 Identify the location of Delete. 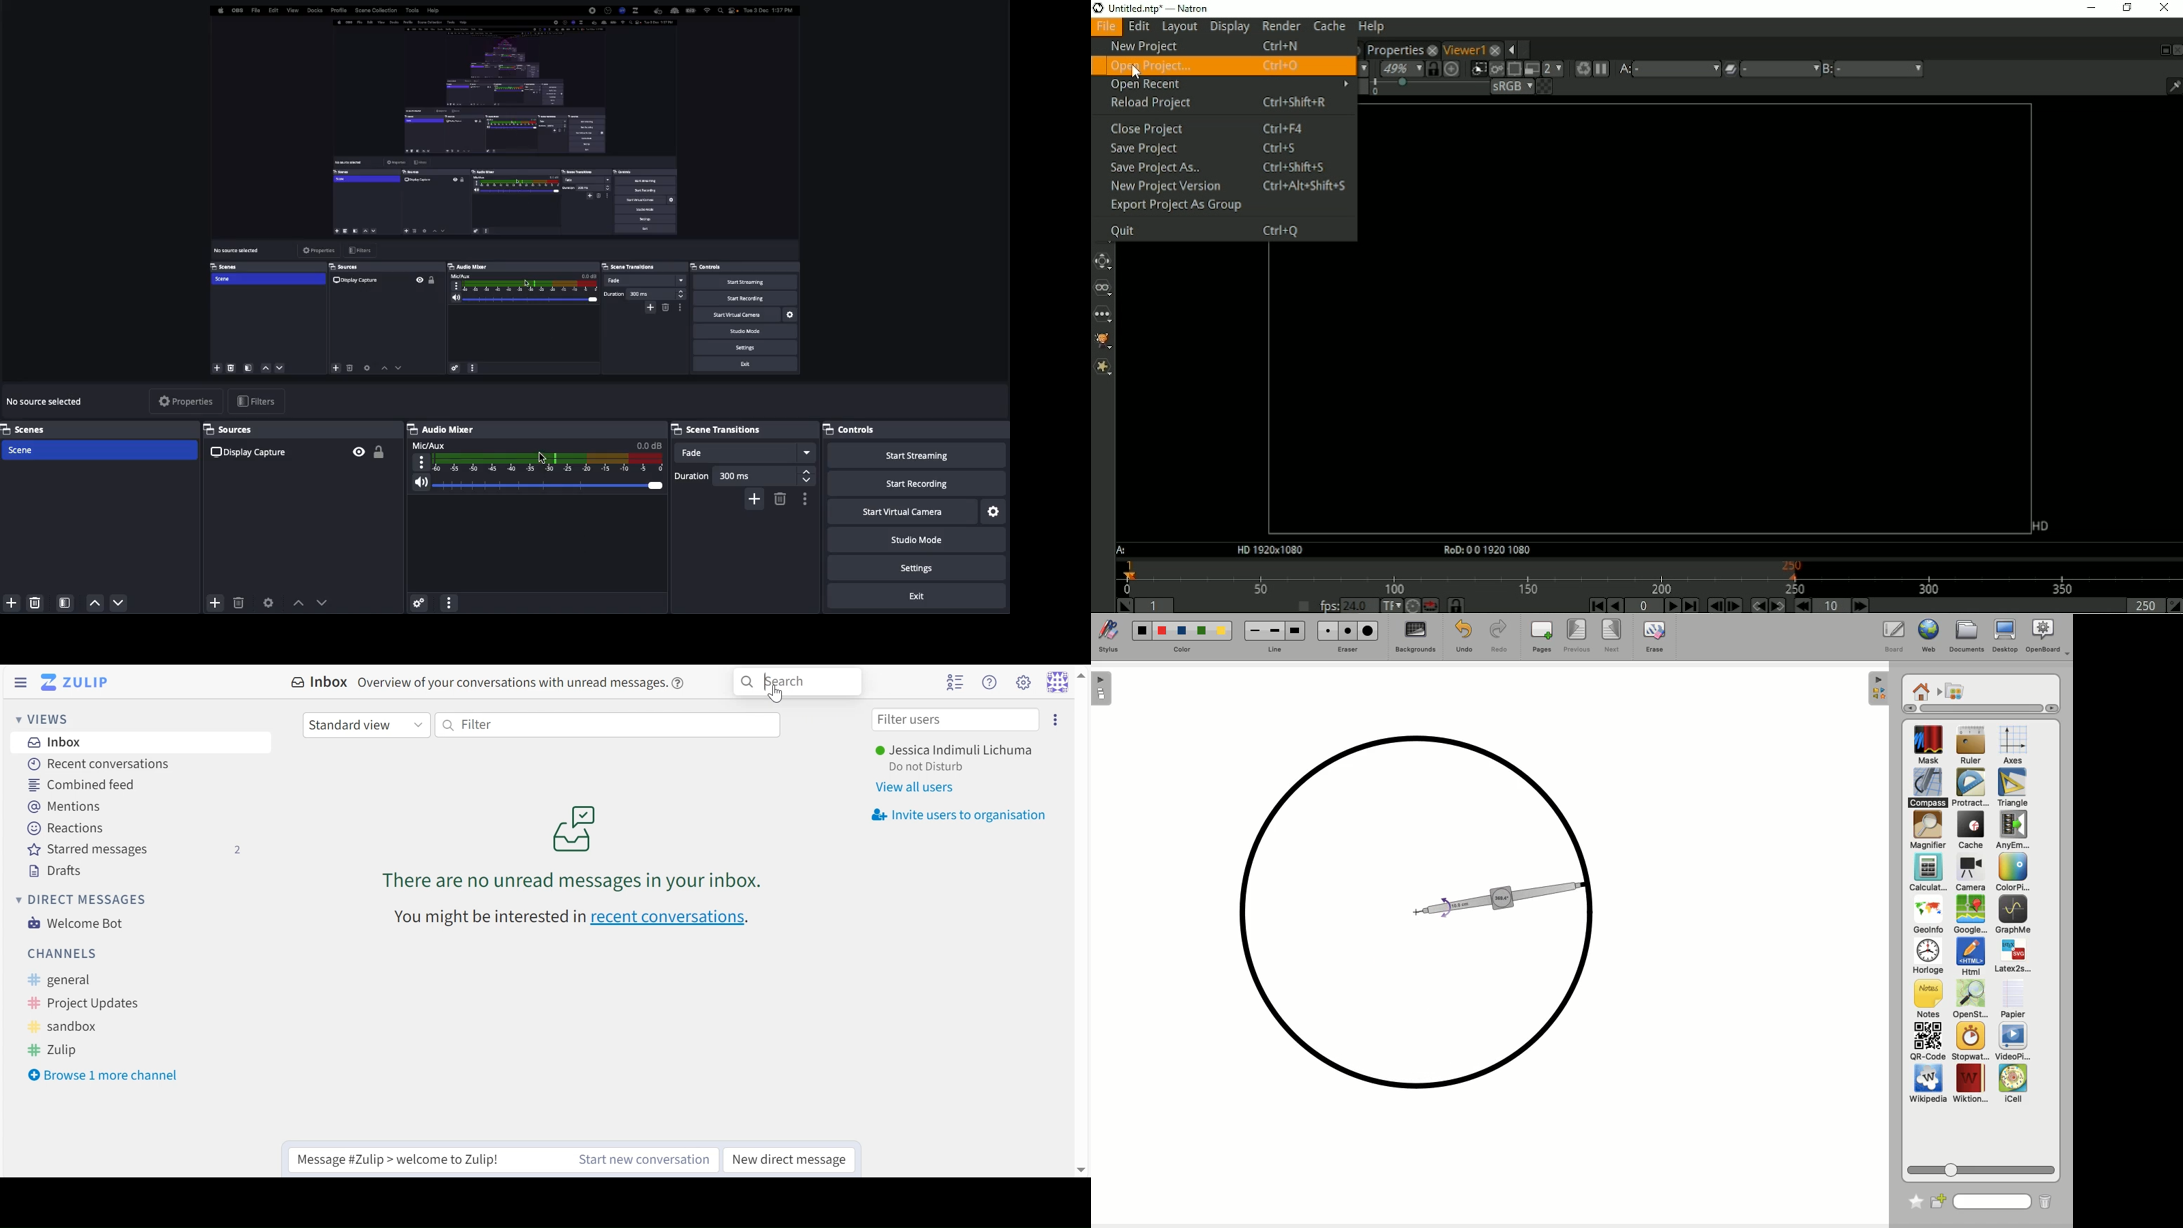
(35, 600).